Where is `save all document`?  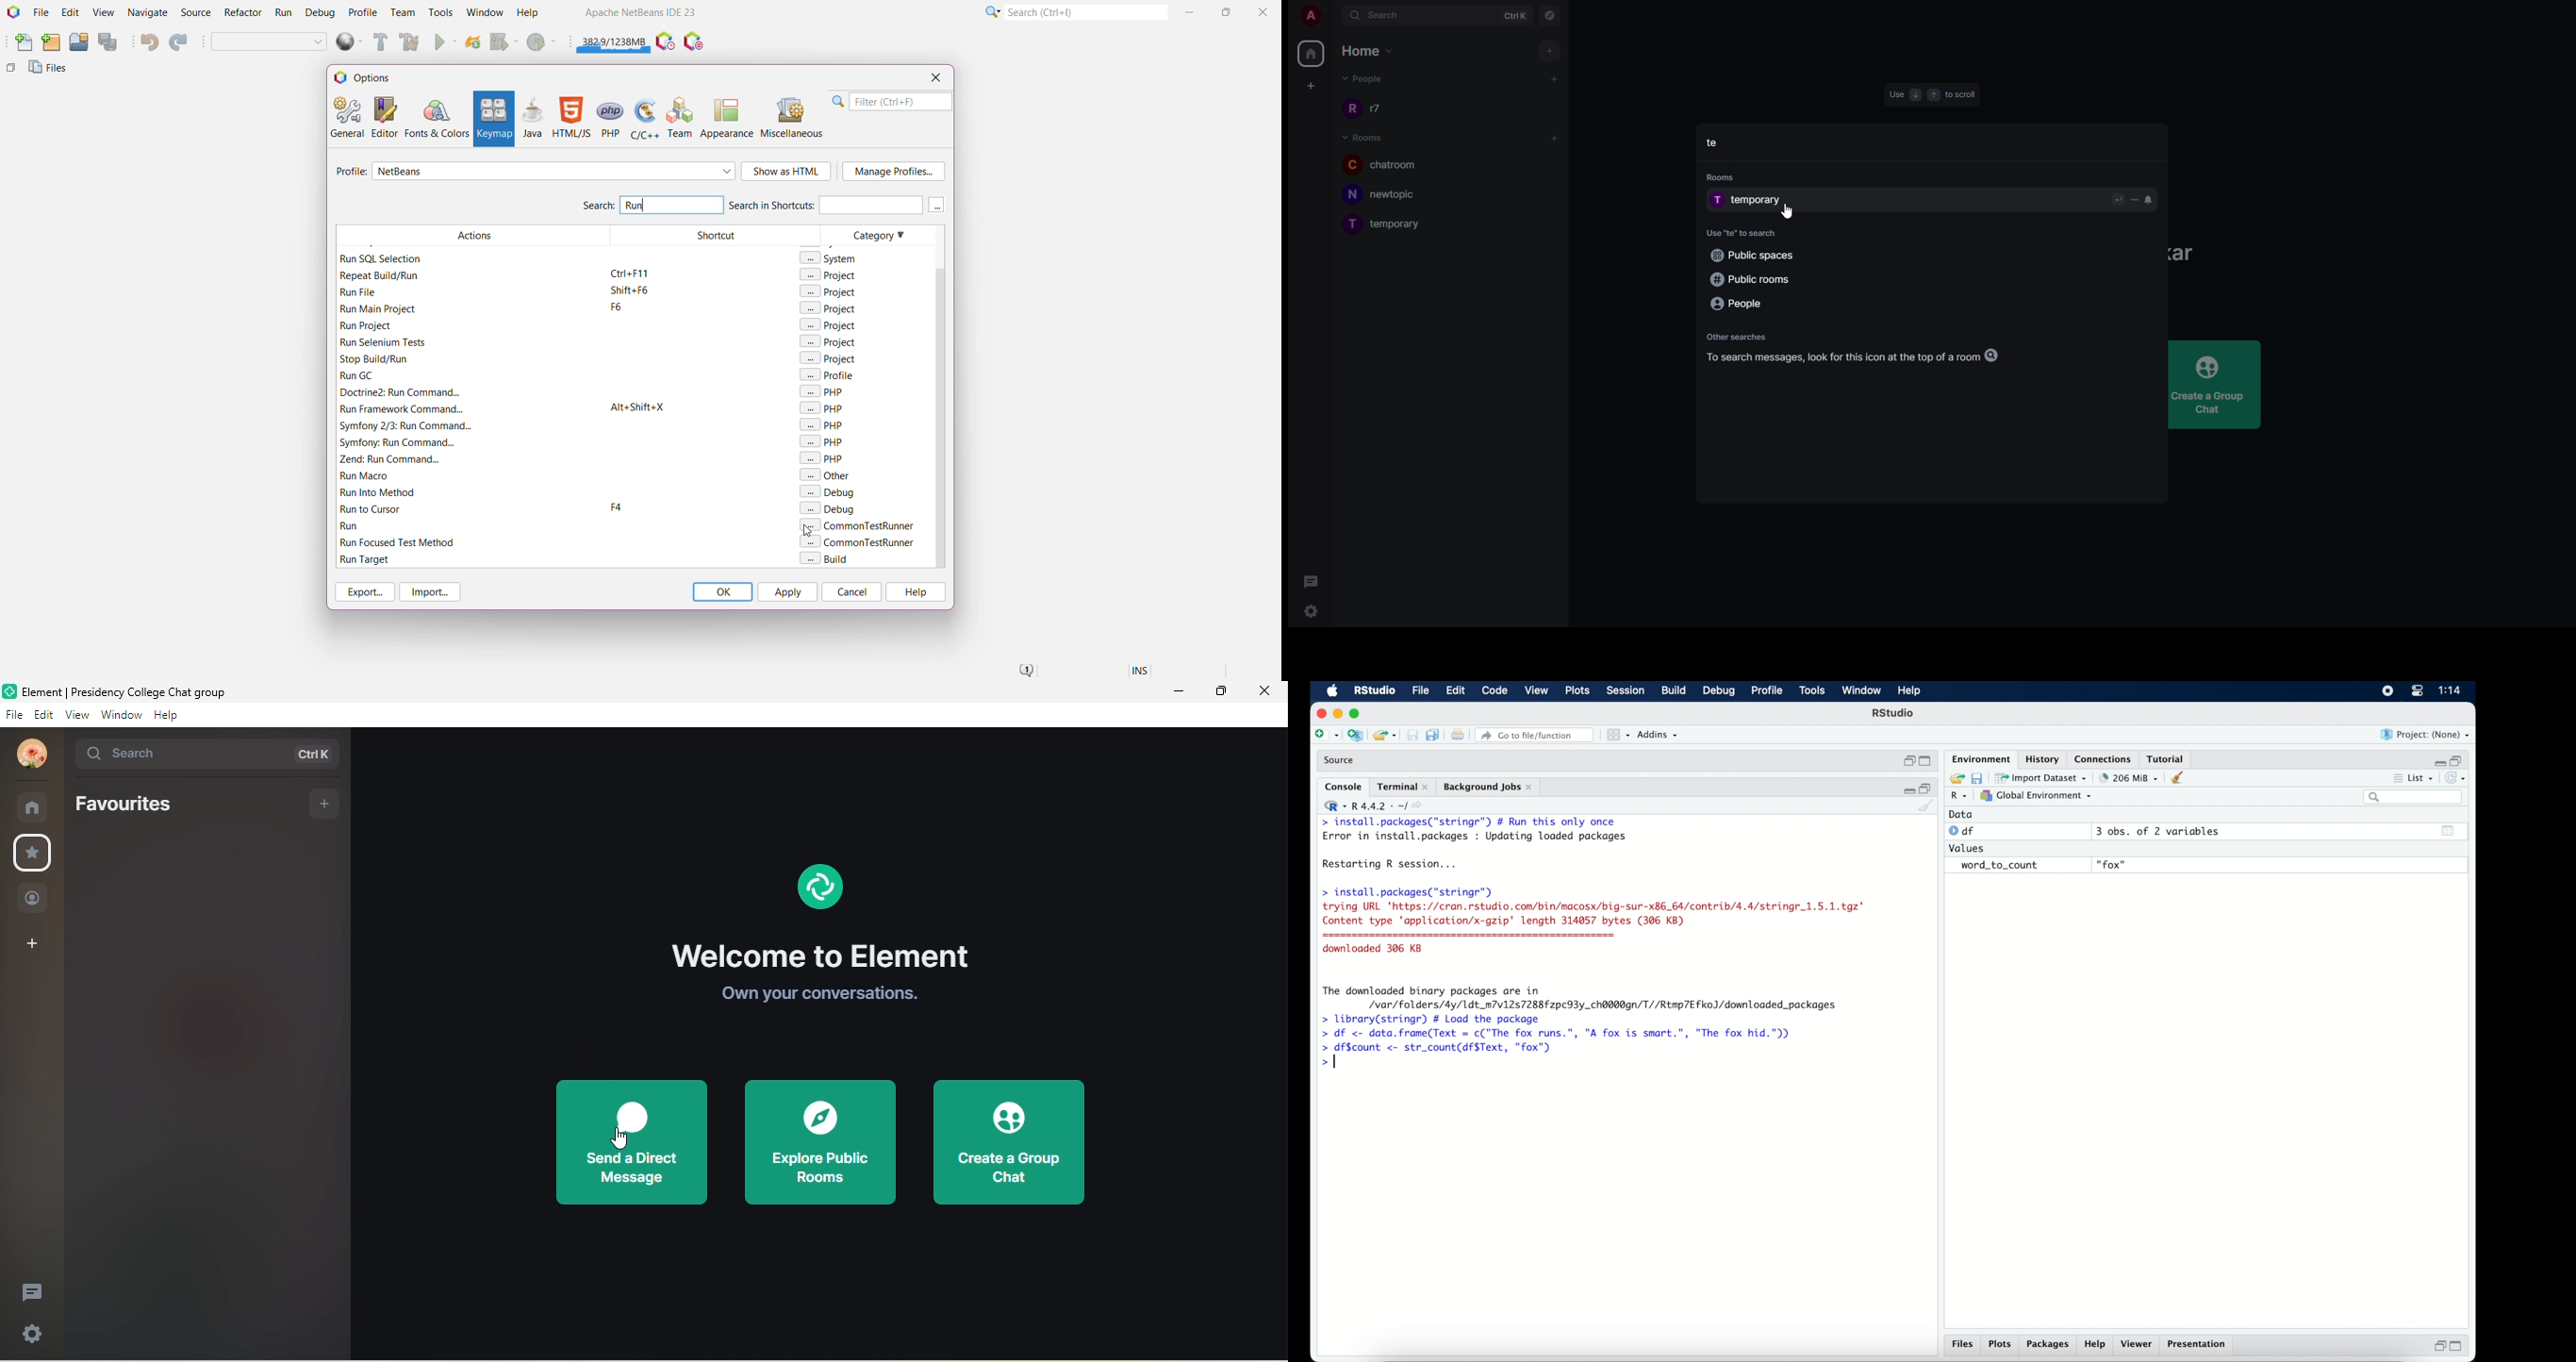 save all document is located at coordinates (1436, 736).